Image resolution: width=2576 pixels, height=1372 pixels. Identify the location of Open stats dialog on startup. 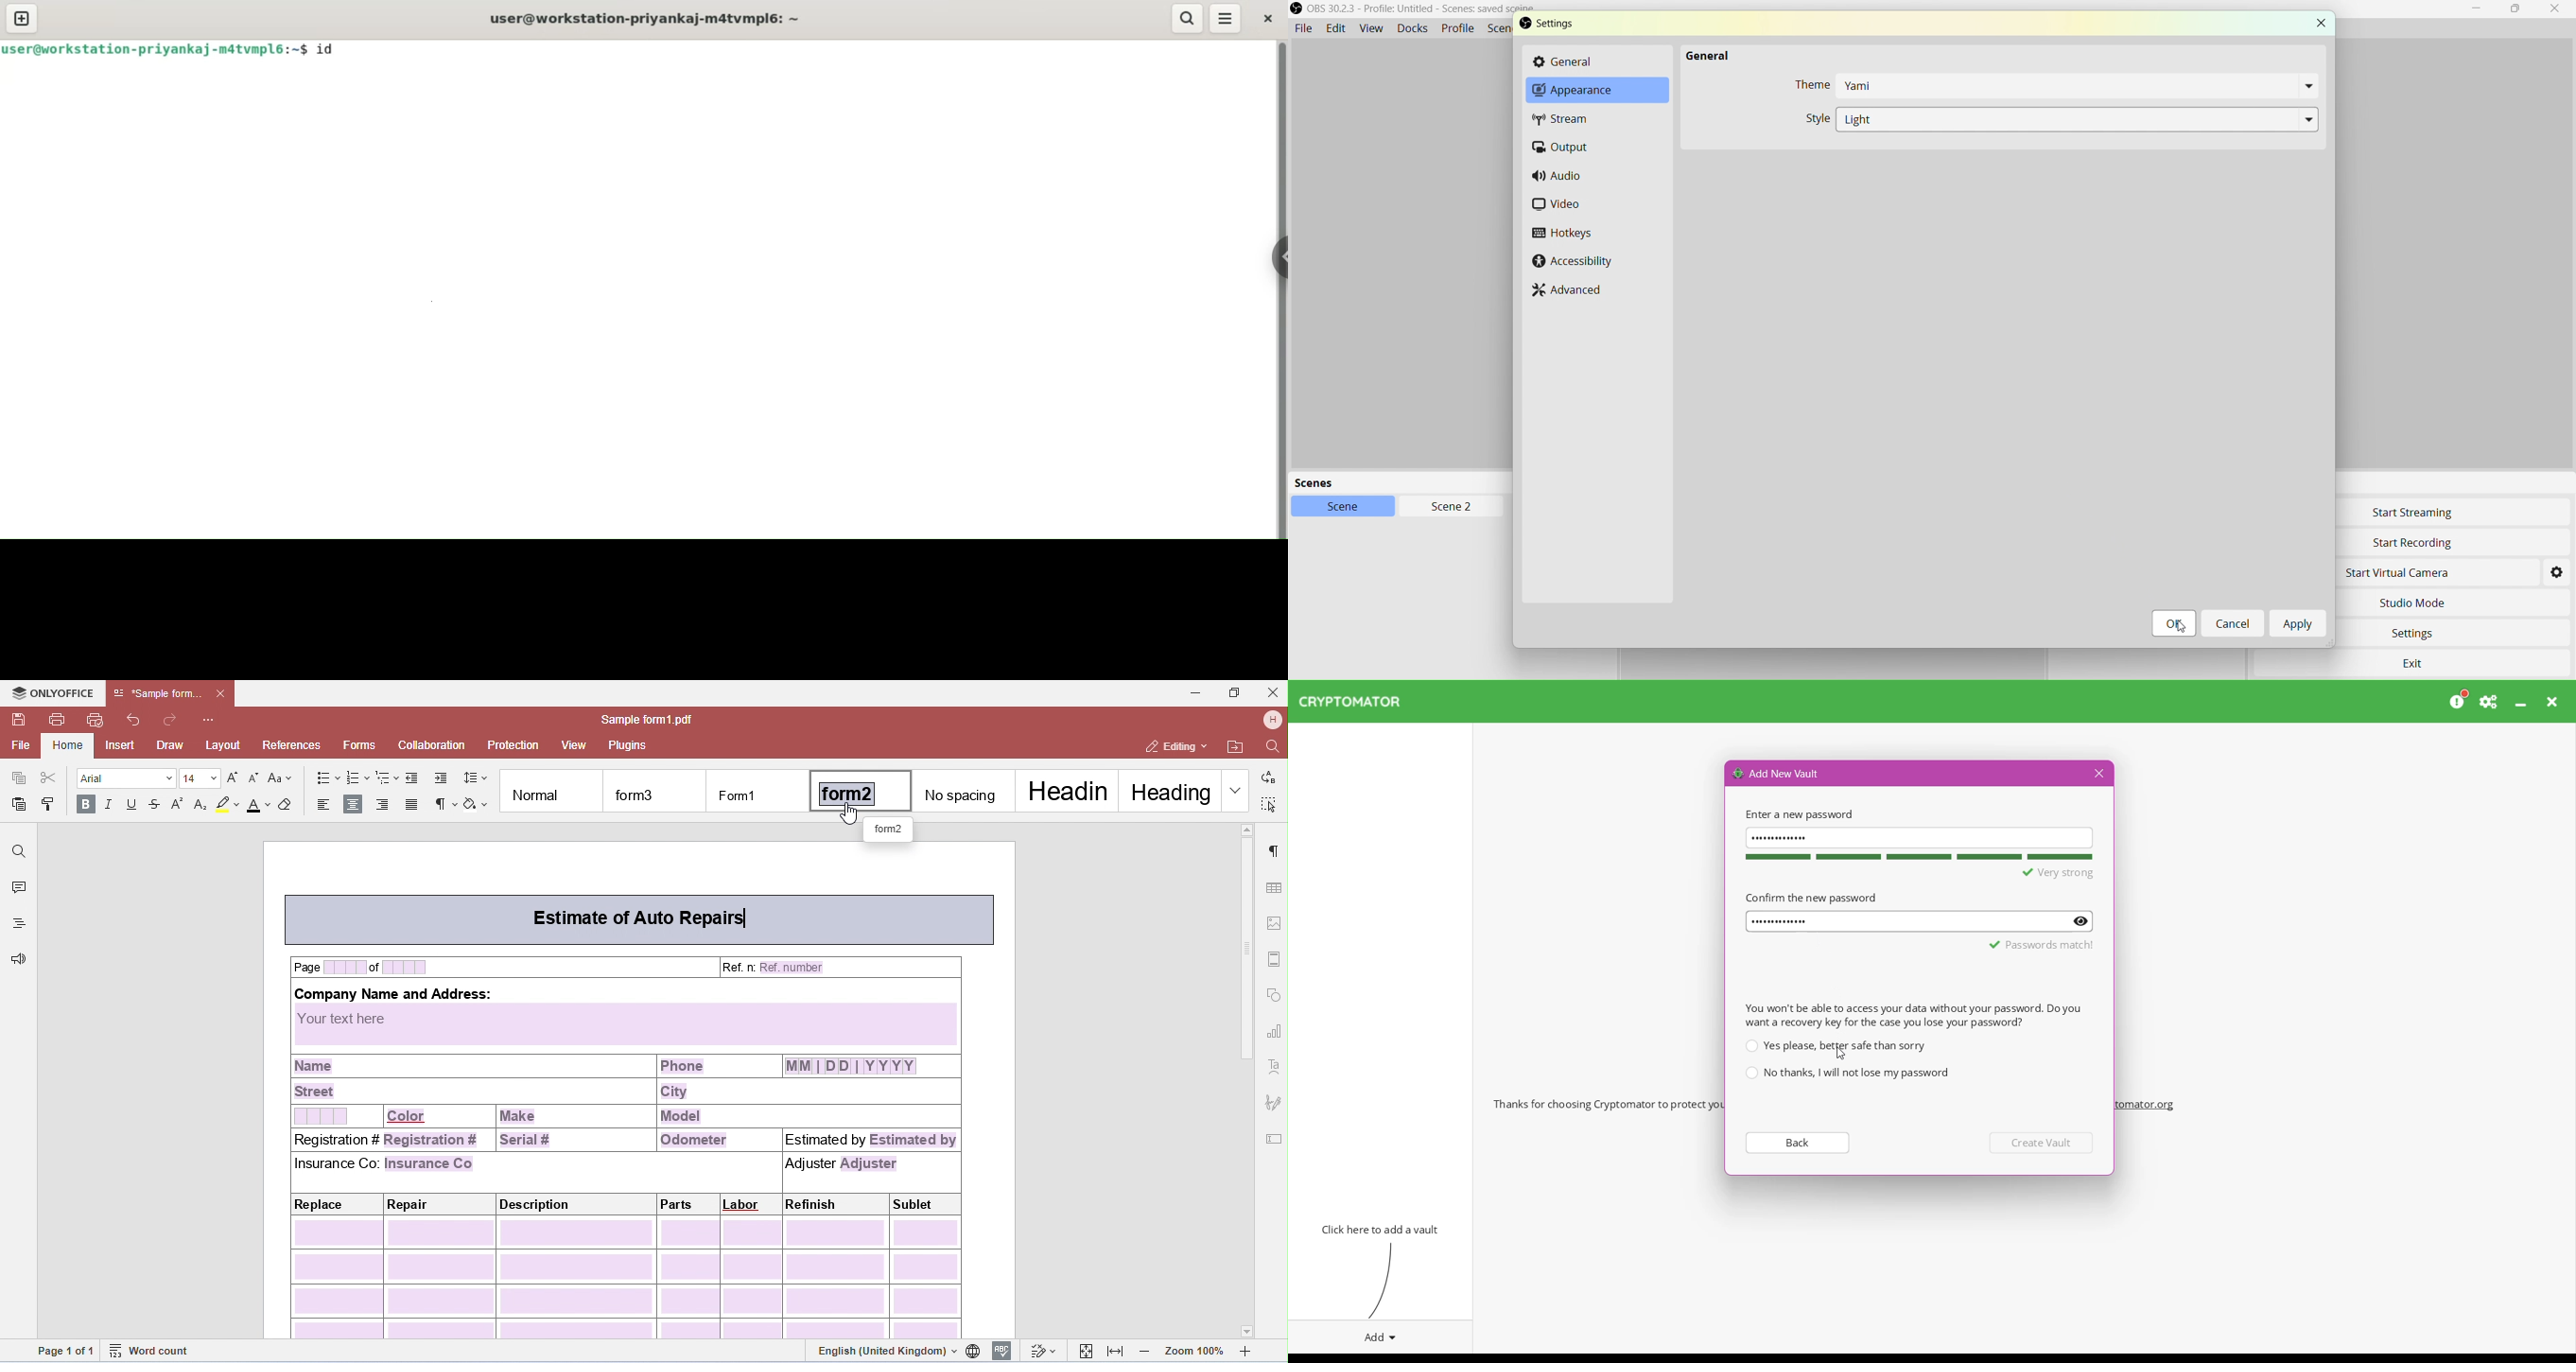
(2049, 117).